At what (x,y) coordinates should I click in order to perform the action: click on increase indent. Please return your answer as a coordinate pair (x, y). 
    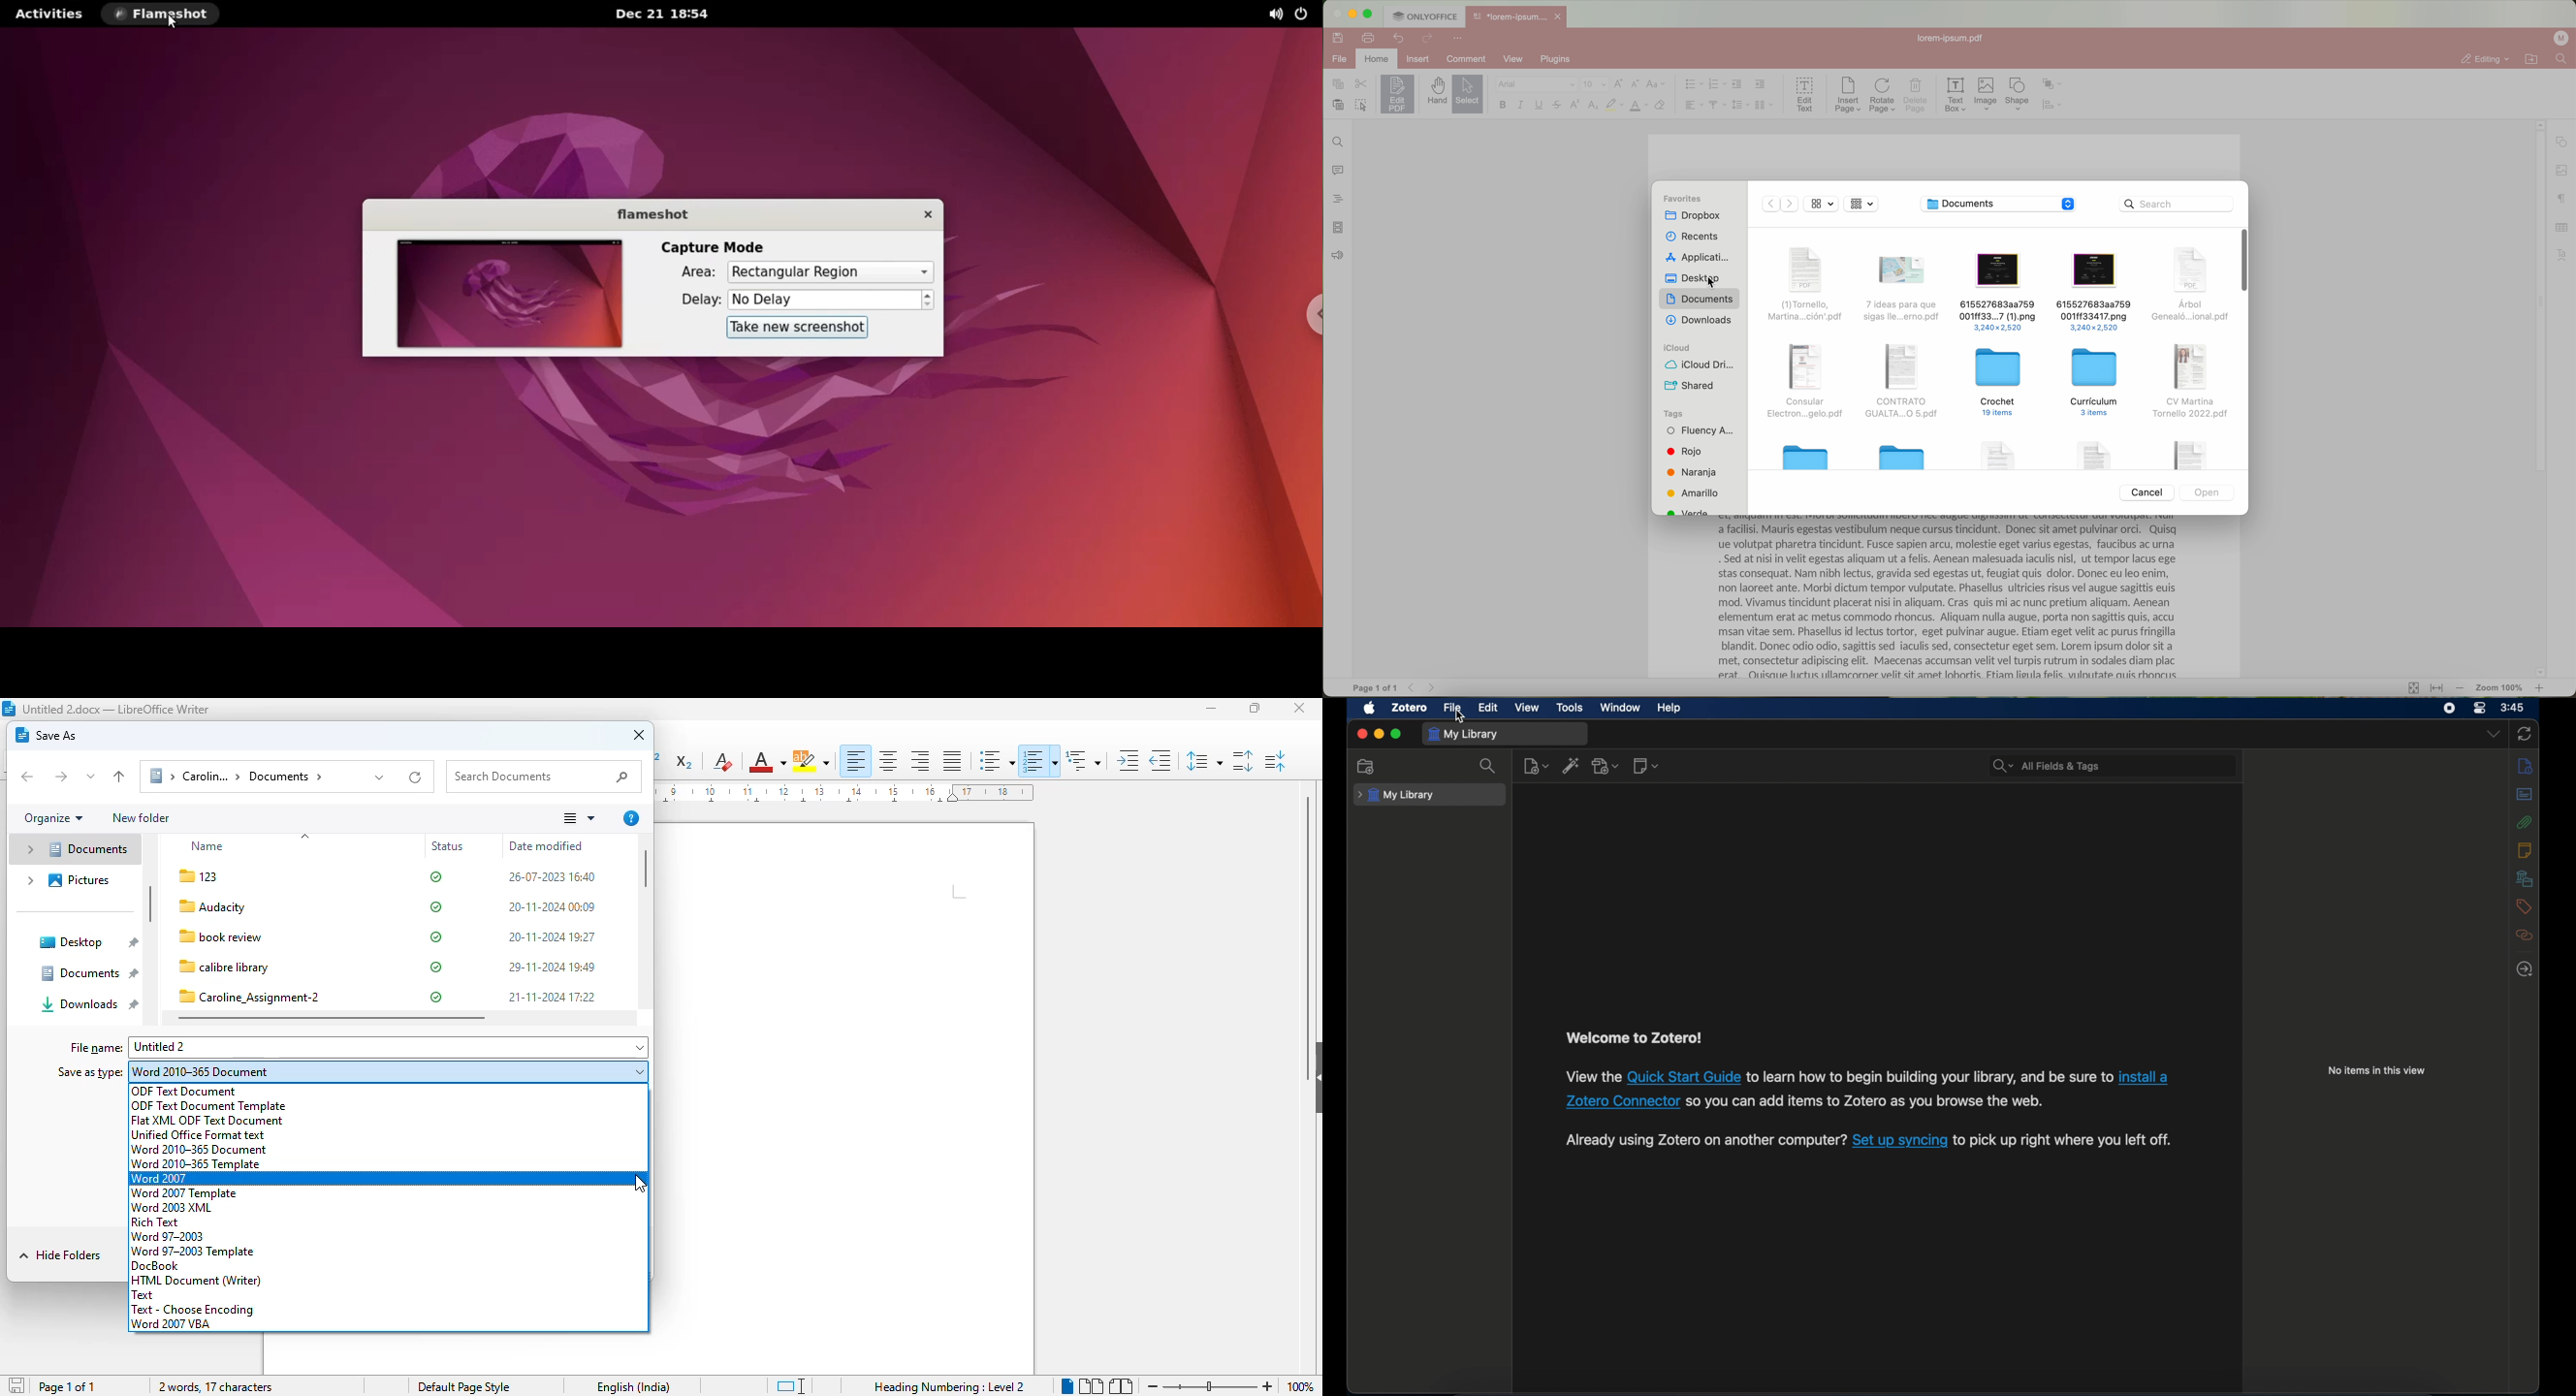
    Looking at the image, I should click on (1129, 760).